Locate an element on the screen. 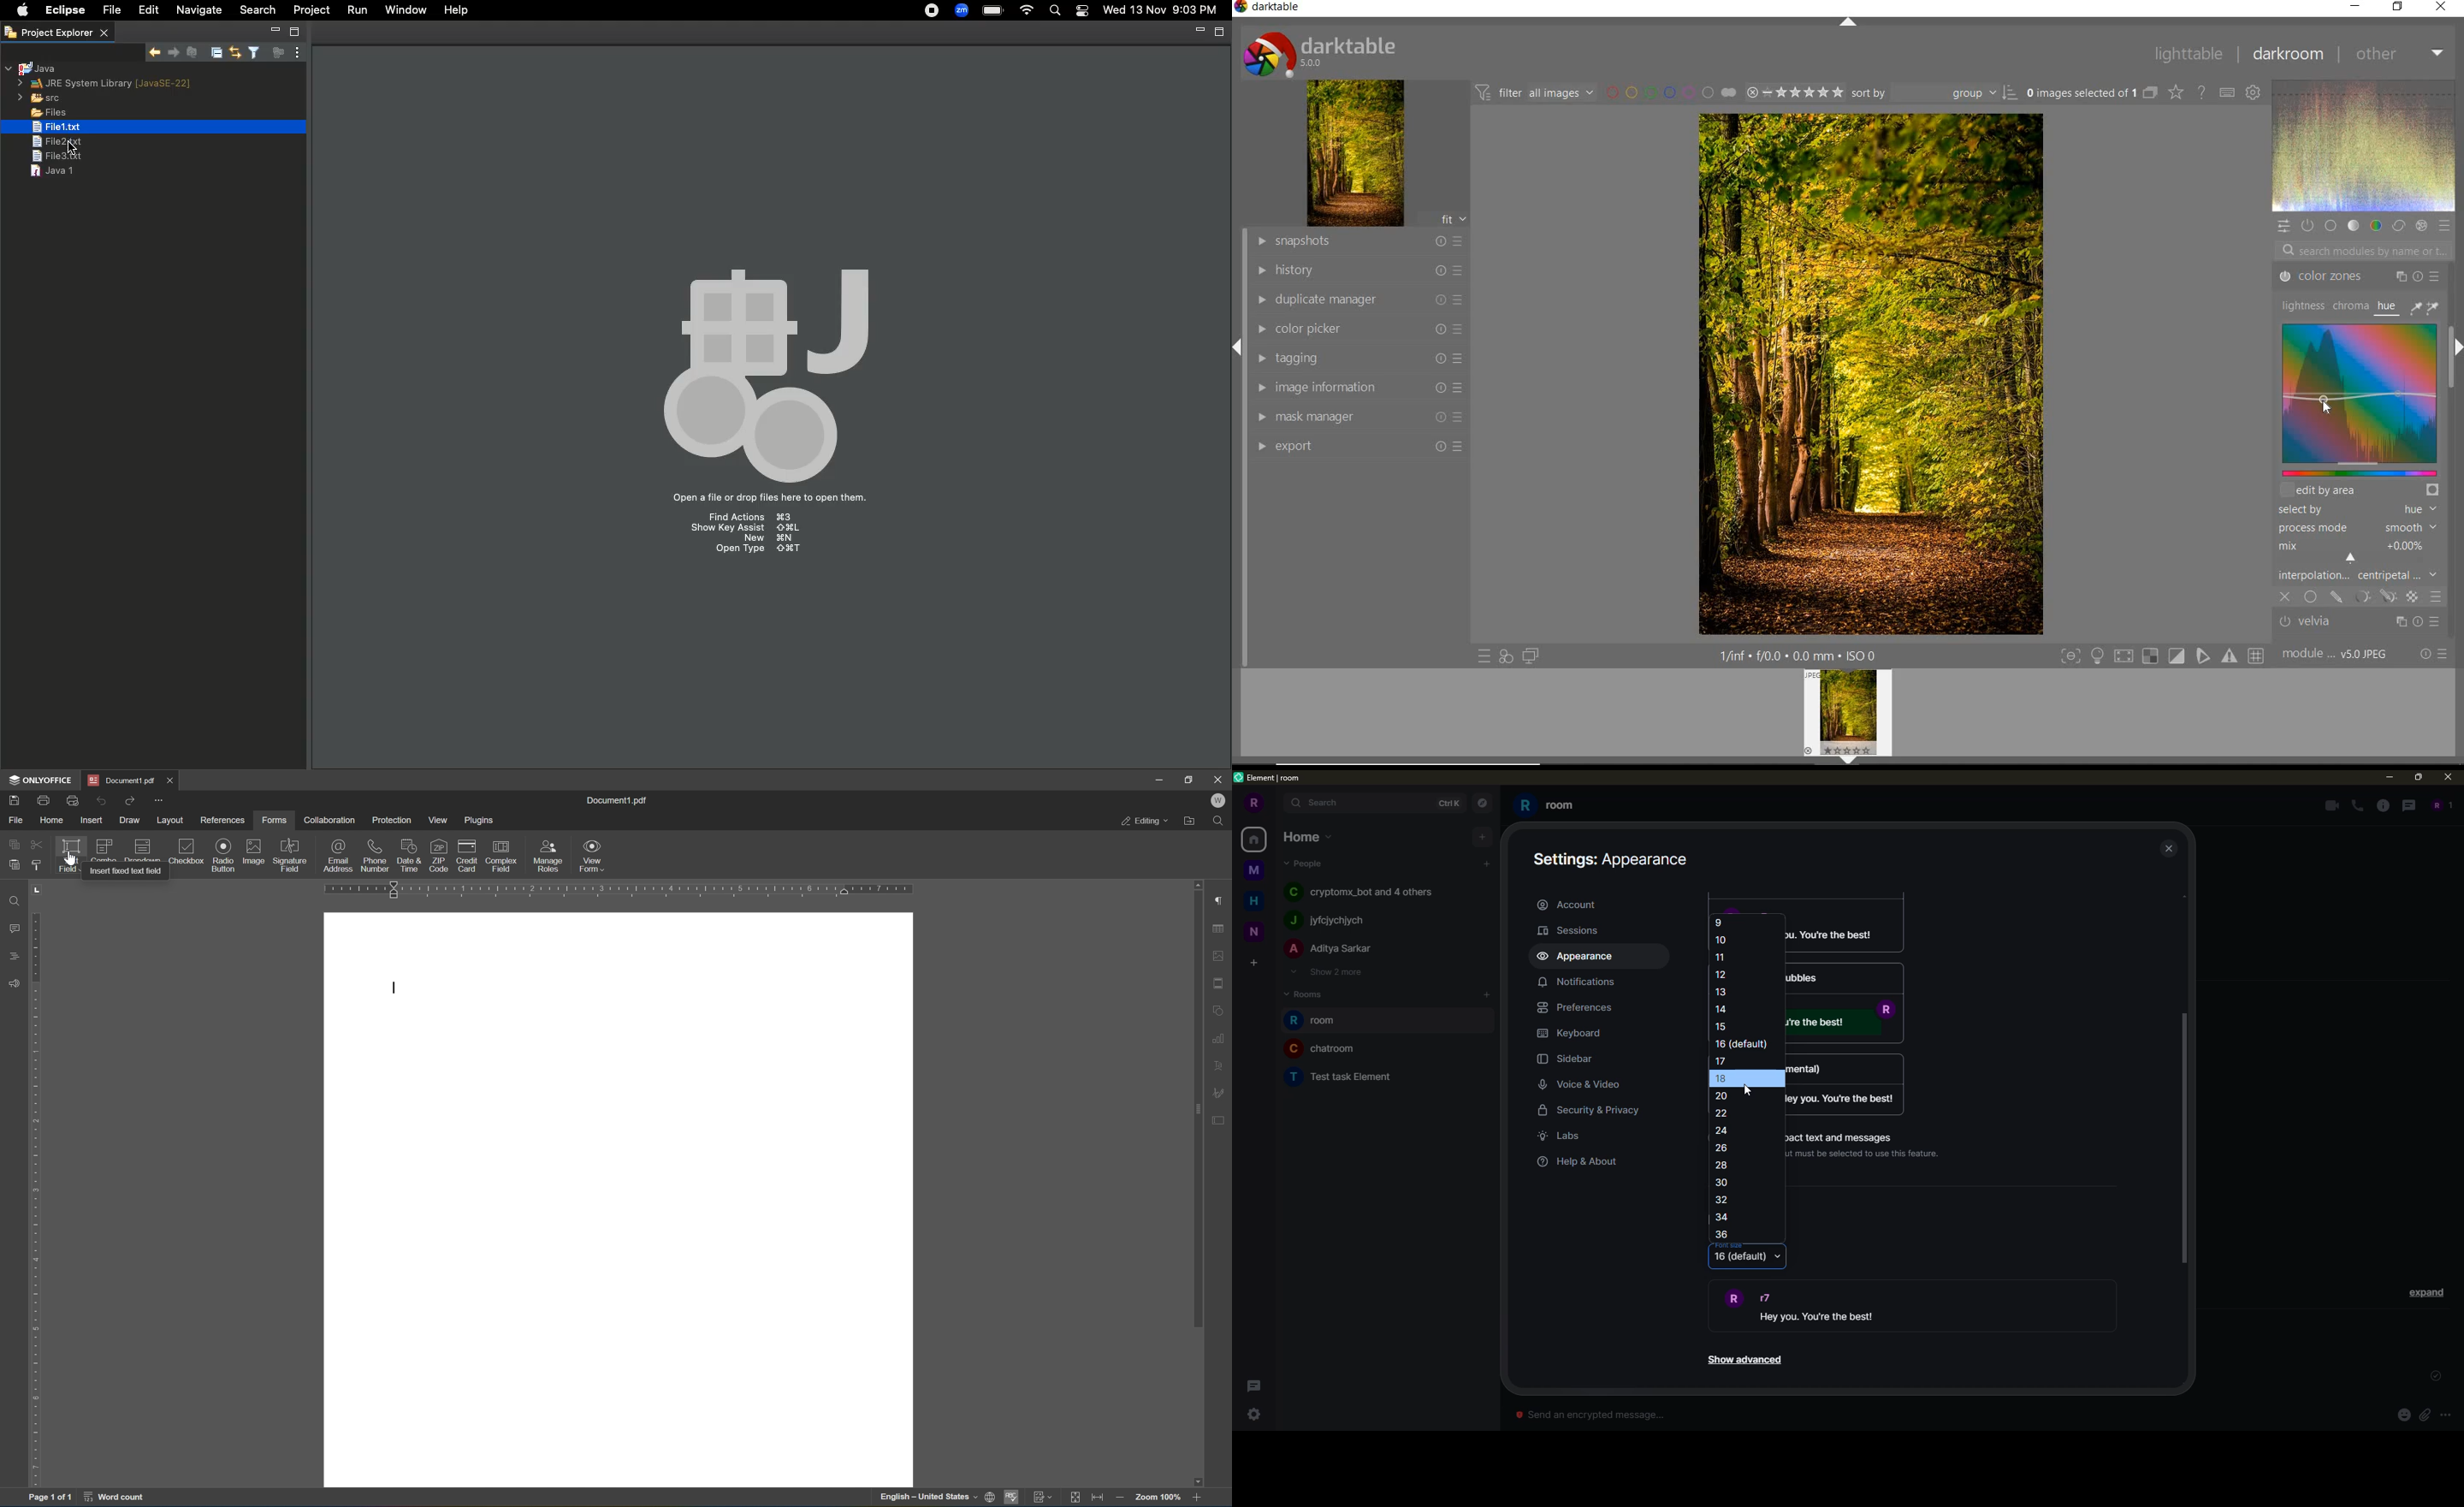 This screenshot has height=1512, width=2464. 16 is located at coordinates (1740, 1260).